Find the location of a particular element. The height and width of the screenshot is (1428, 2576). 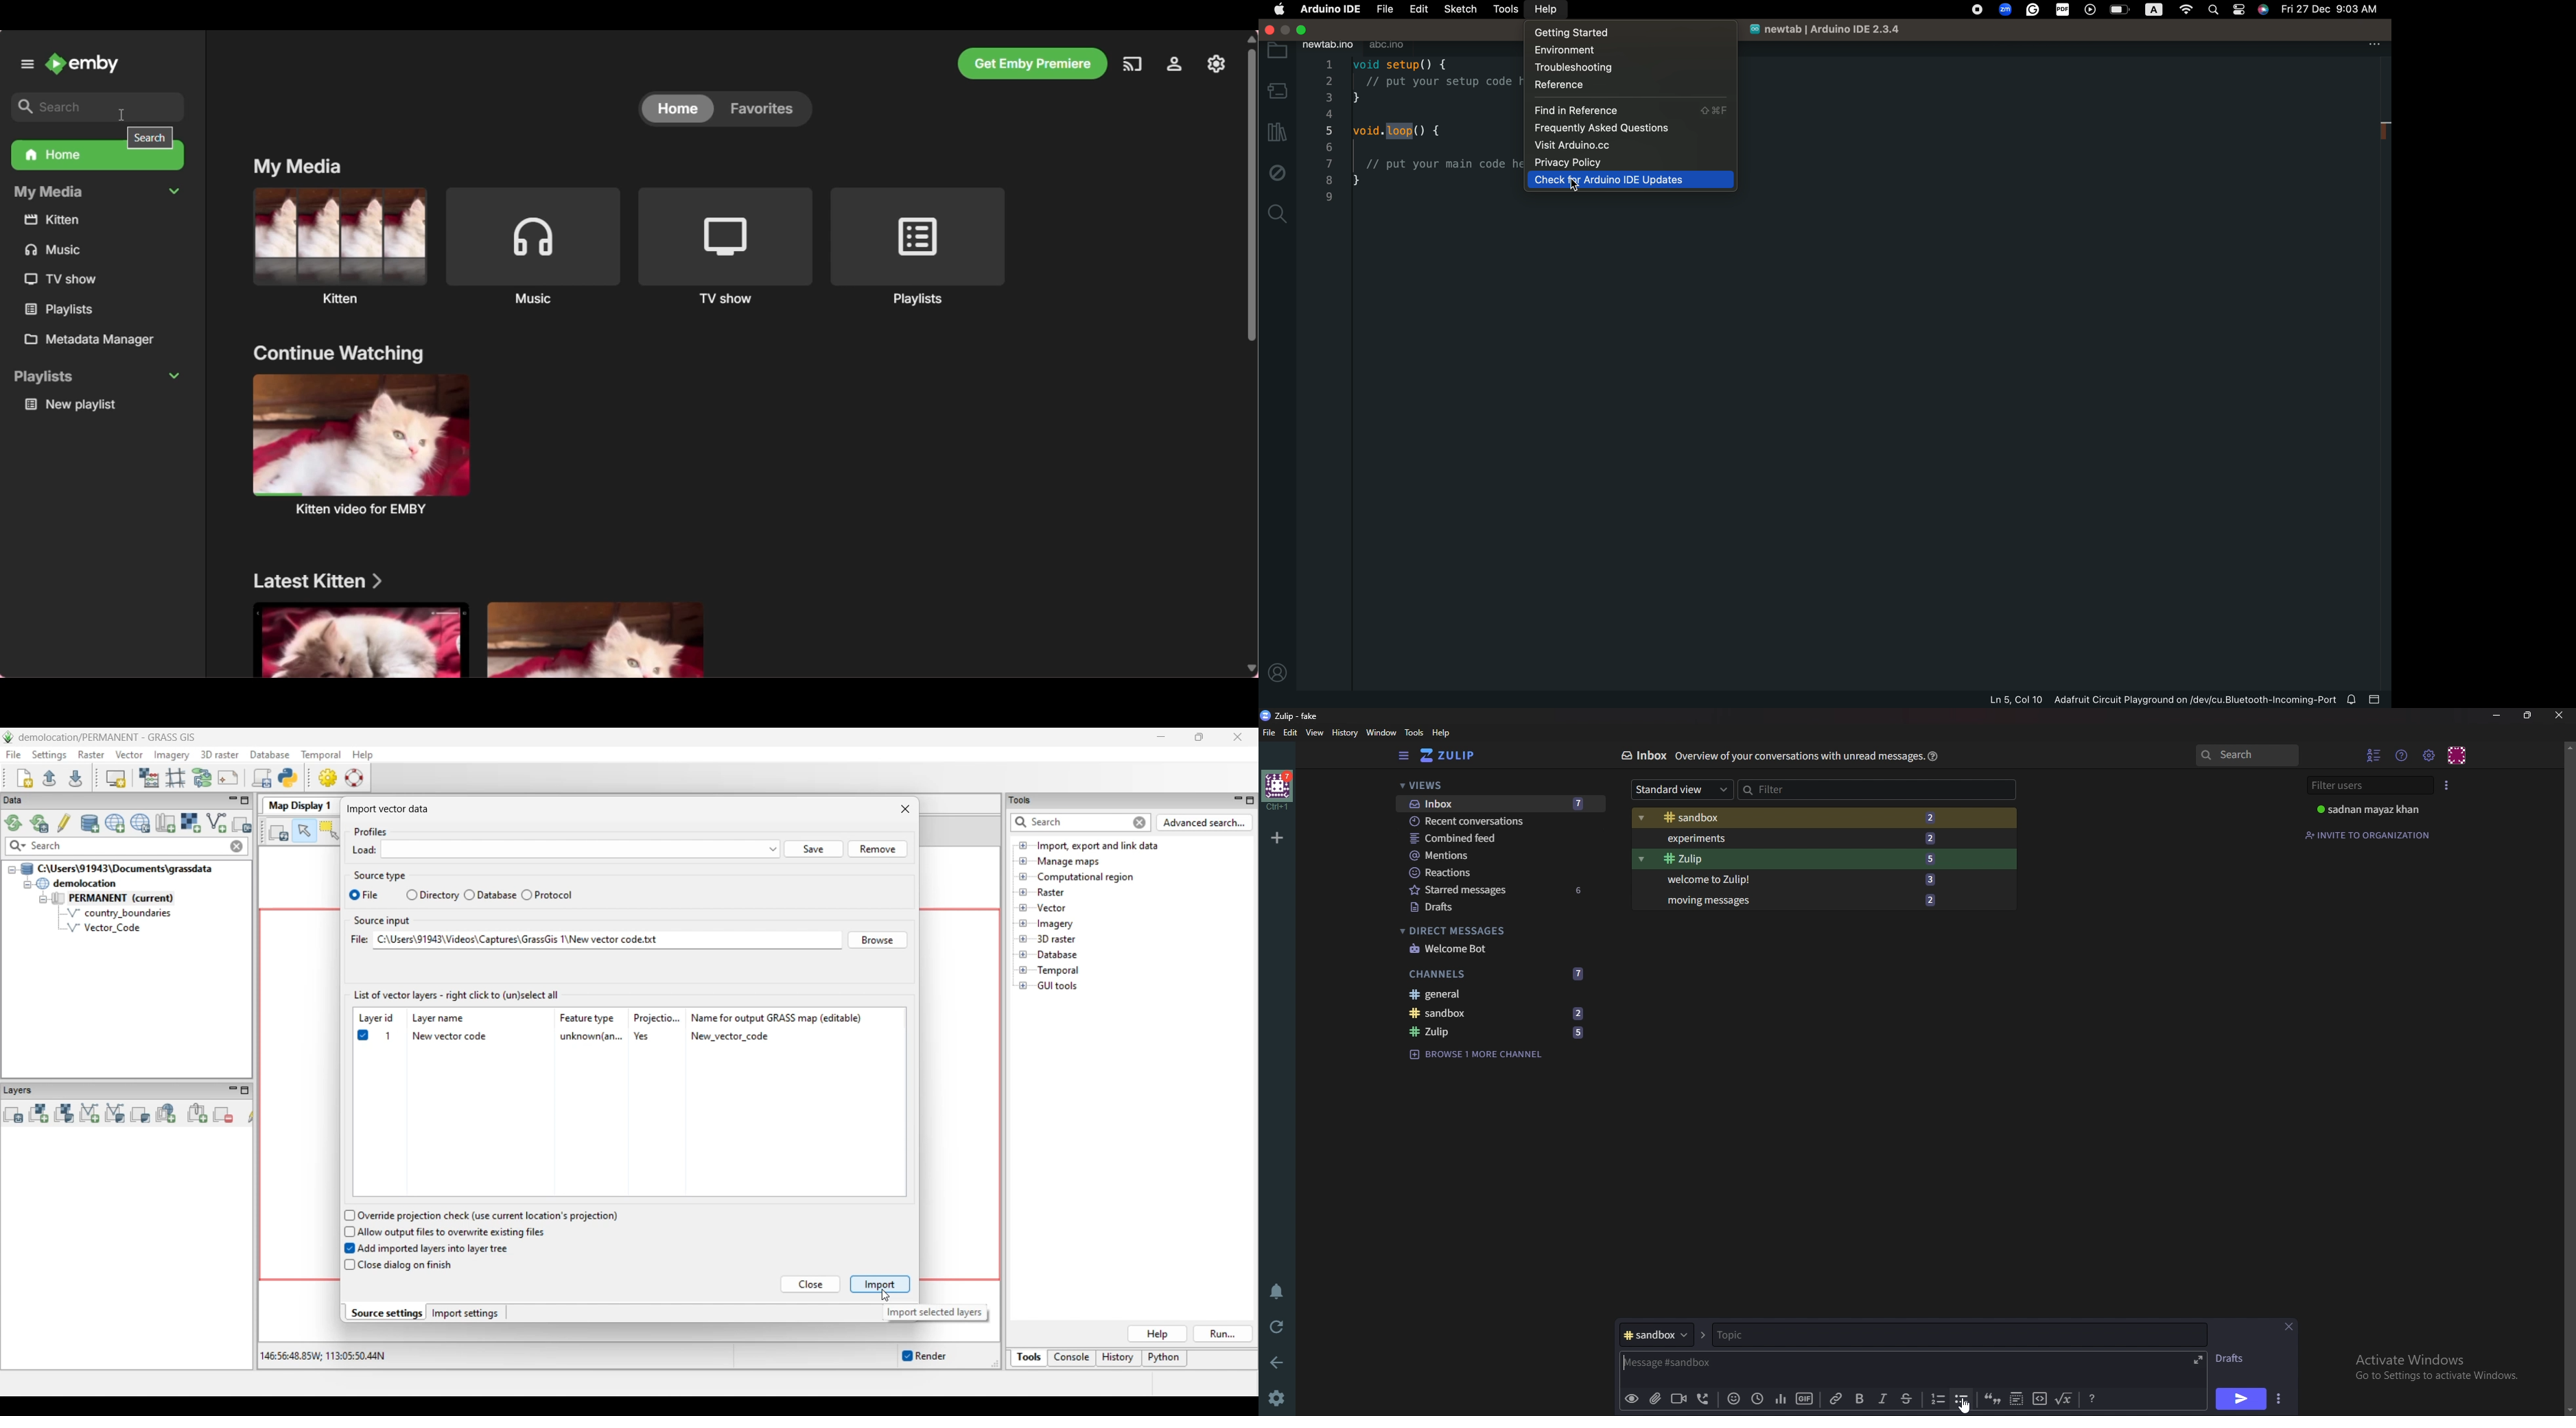

Home is located at coordinates (98, 161).